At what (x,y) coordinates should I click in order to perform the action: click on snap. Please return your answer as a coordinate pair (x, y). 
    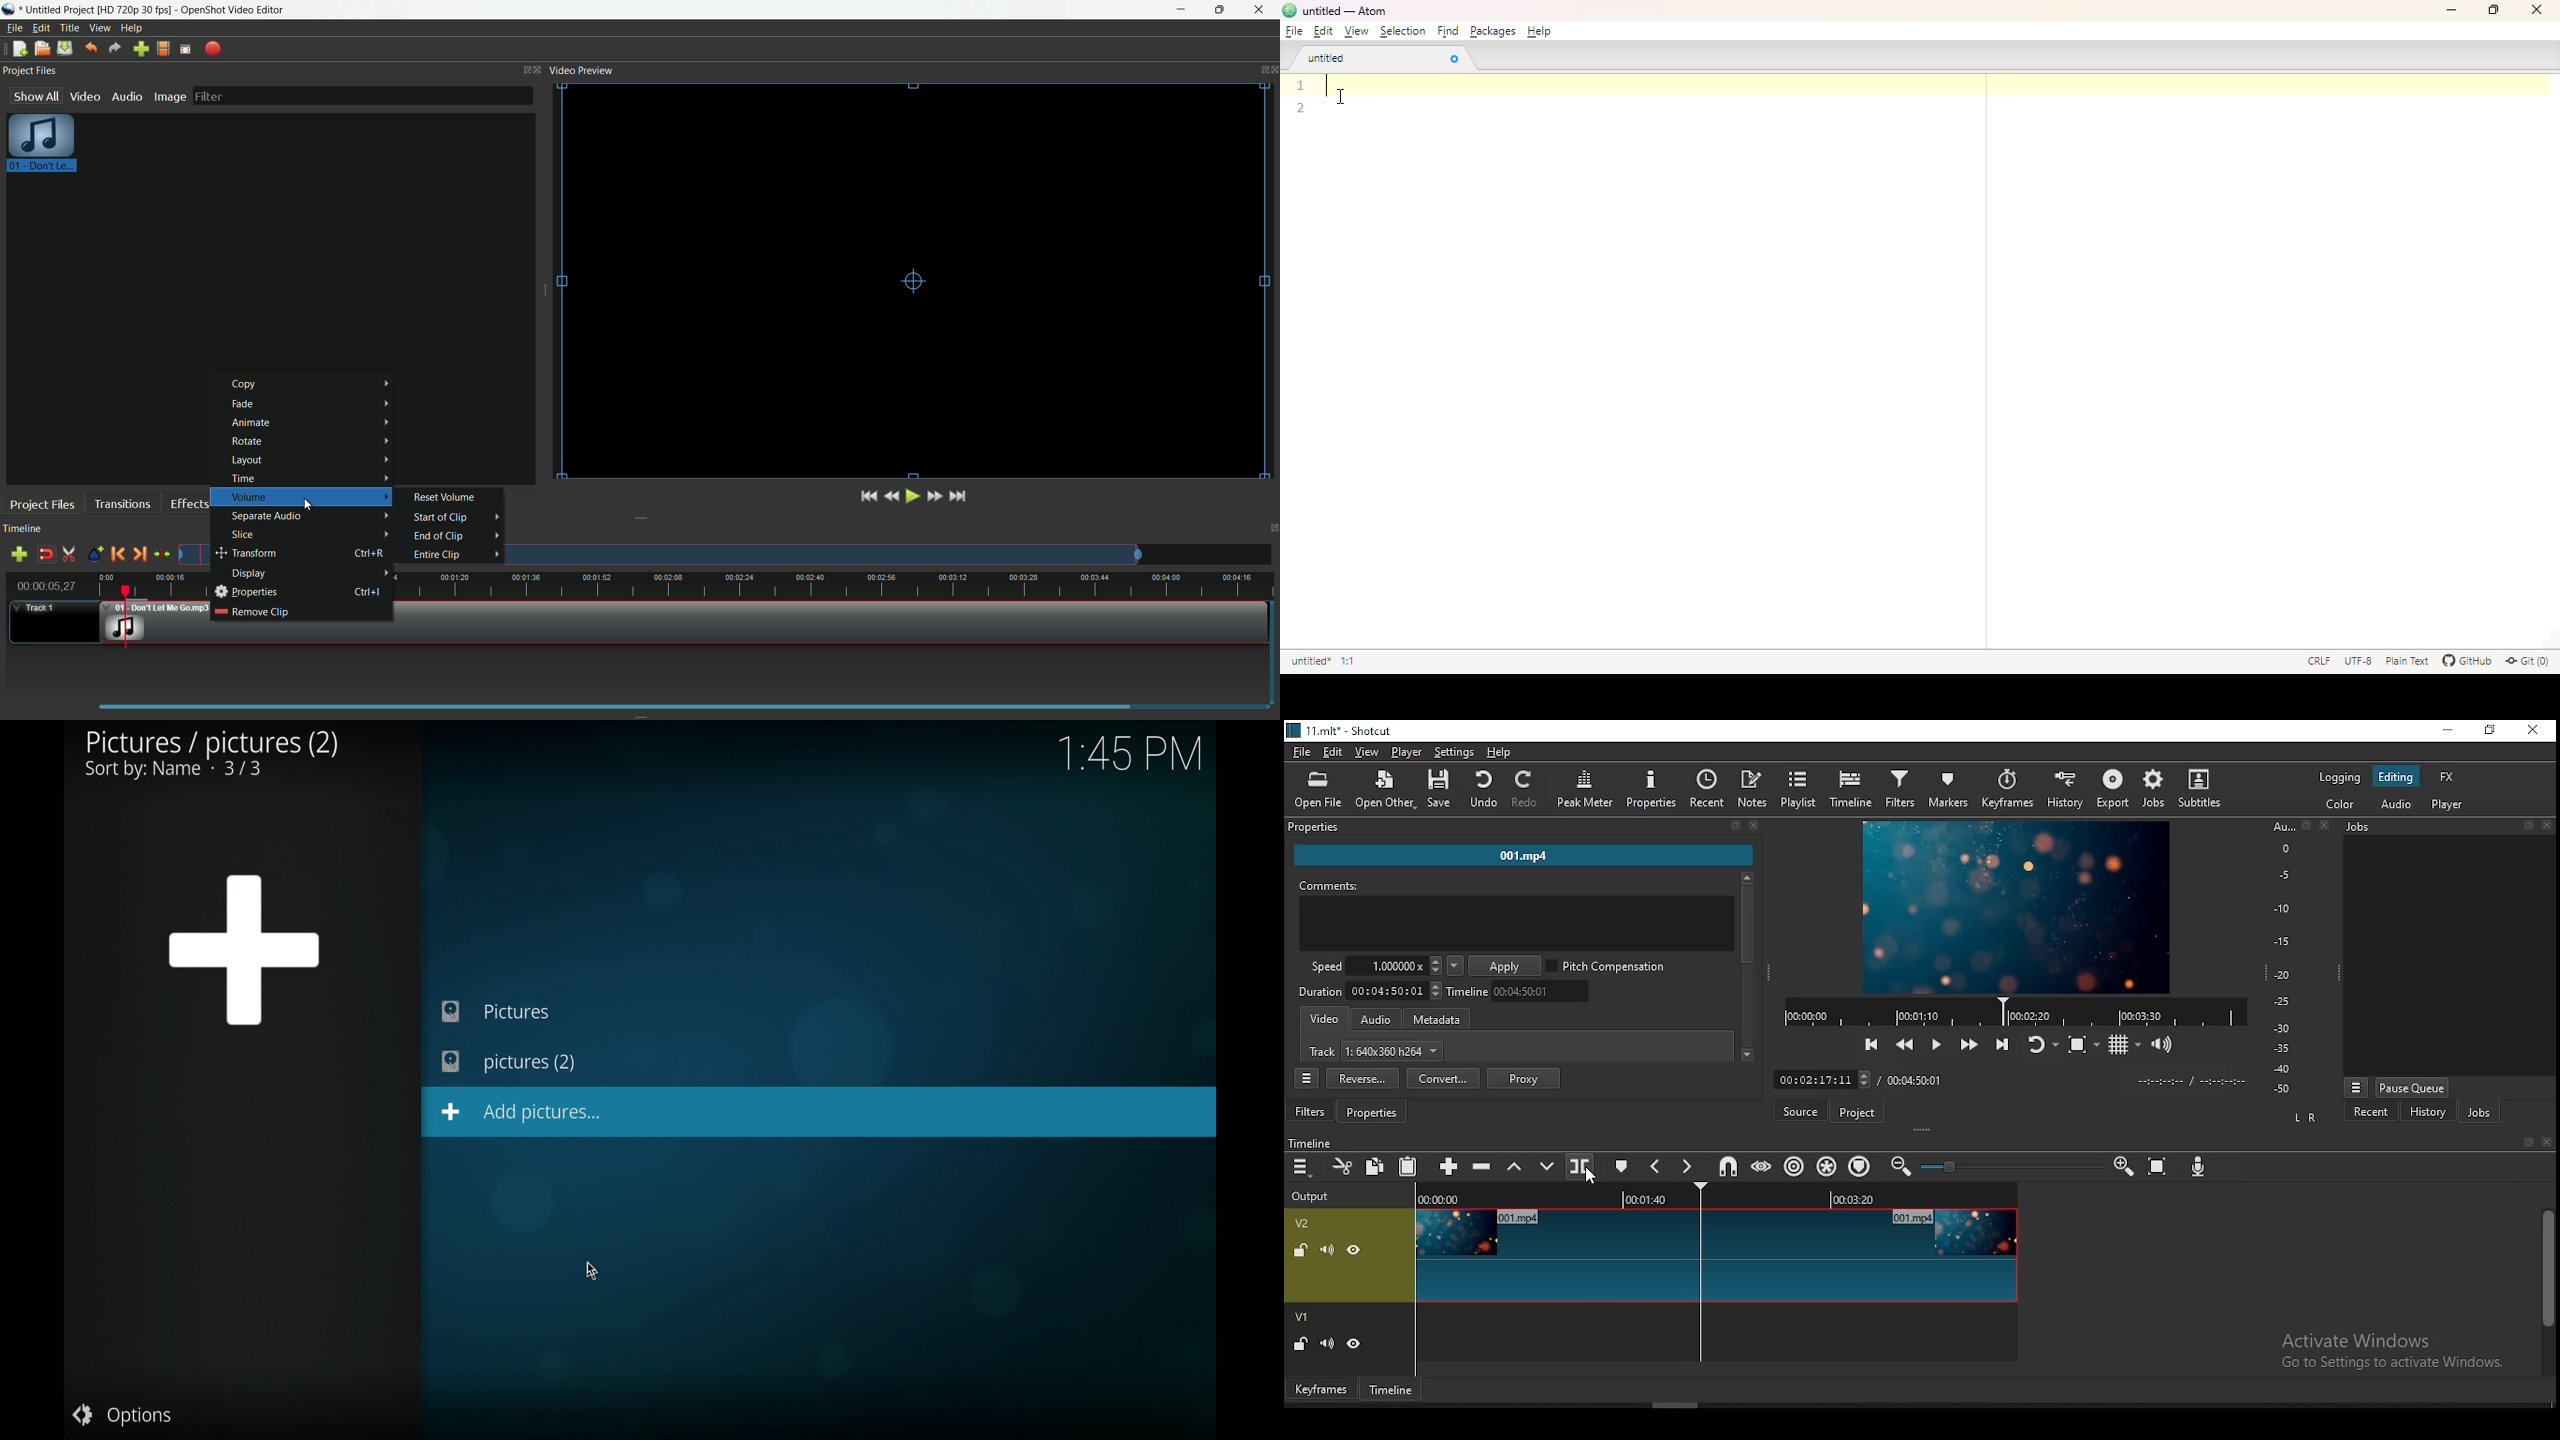
    Looking at the image, I should click on (1727, 1167).